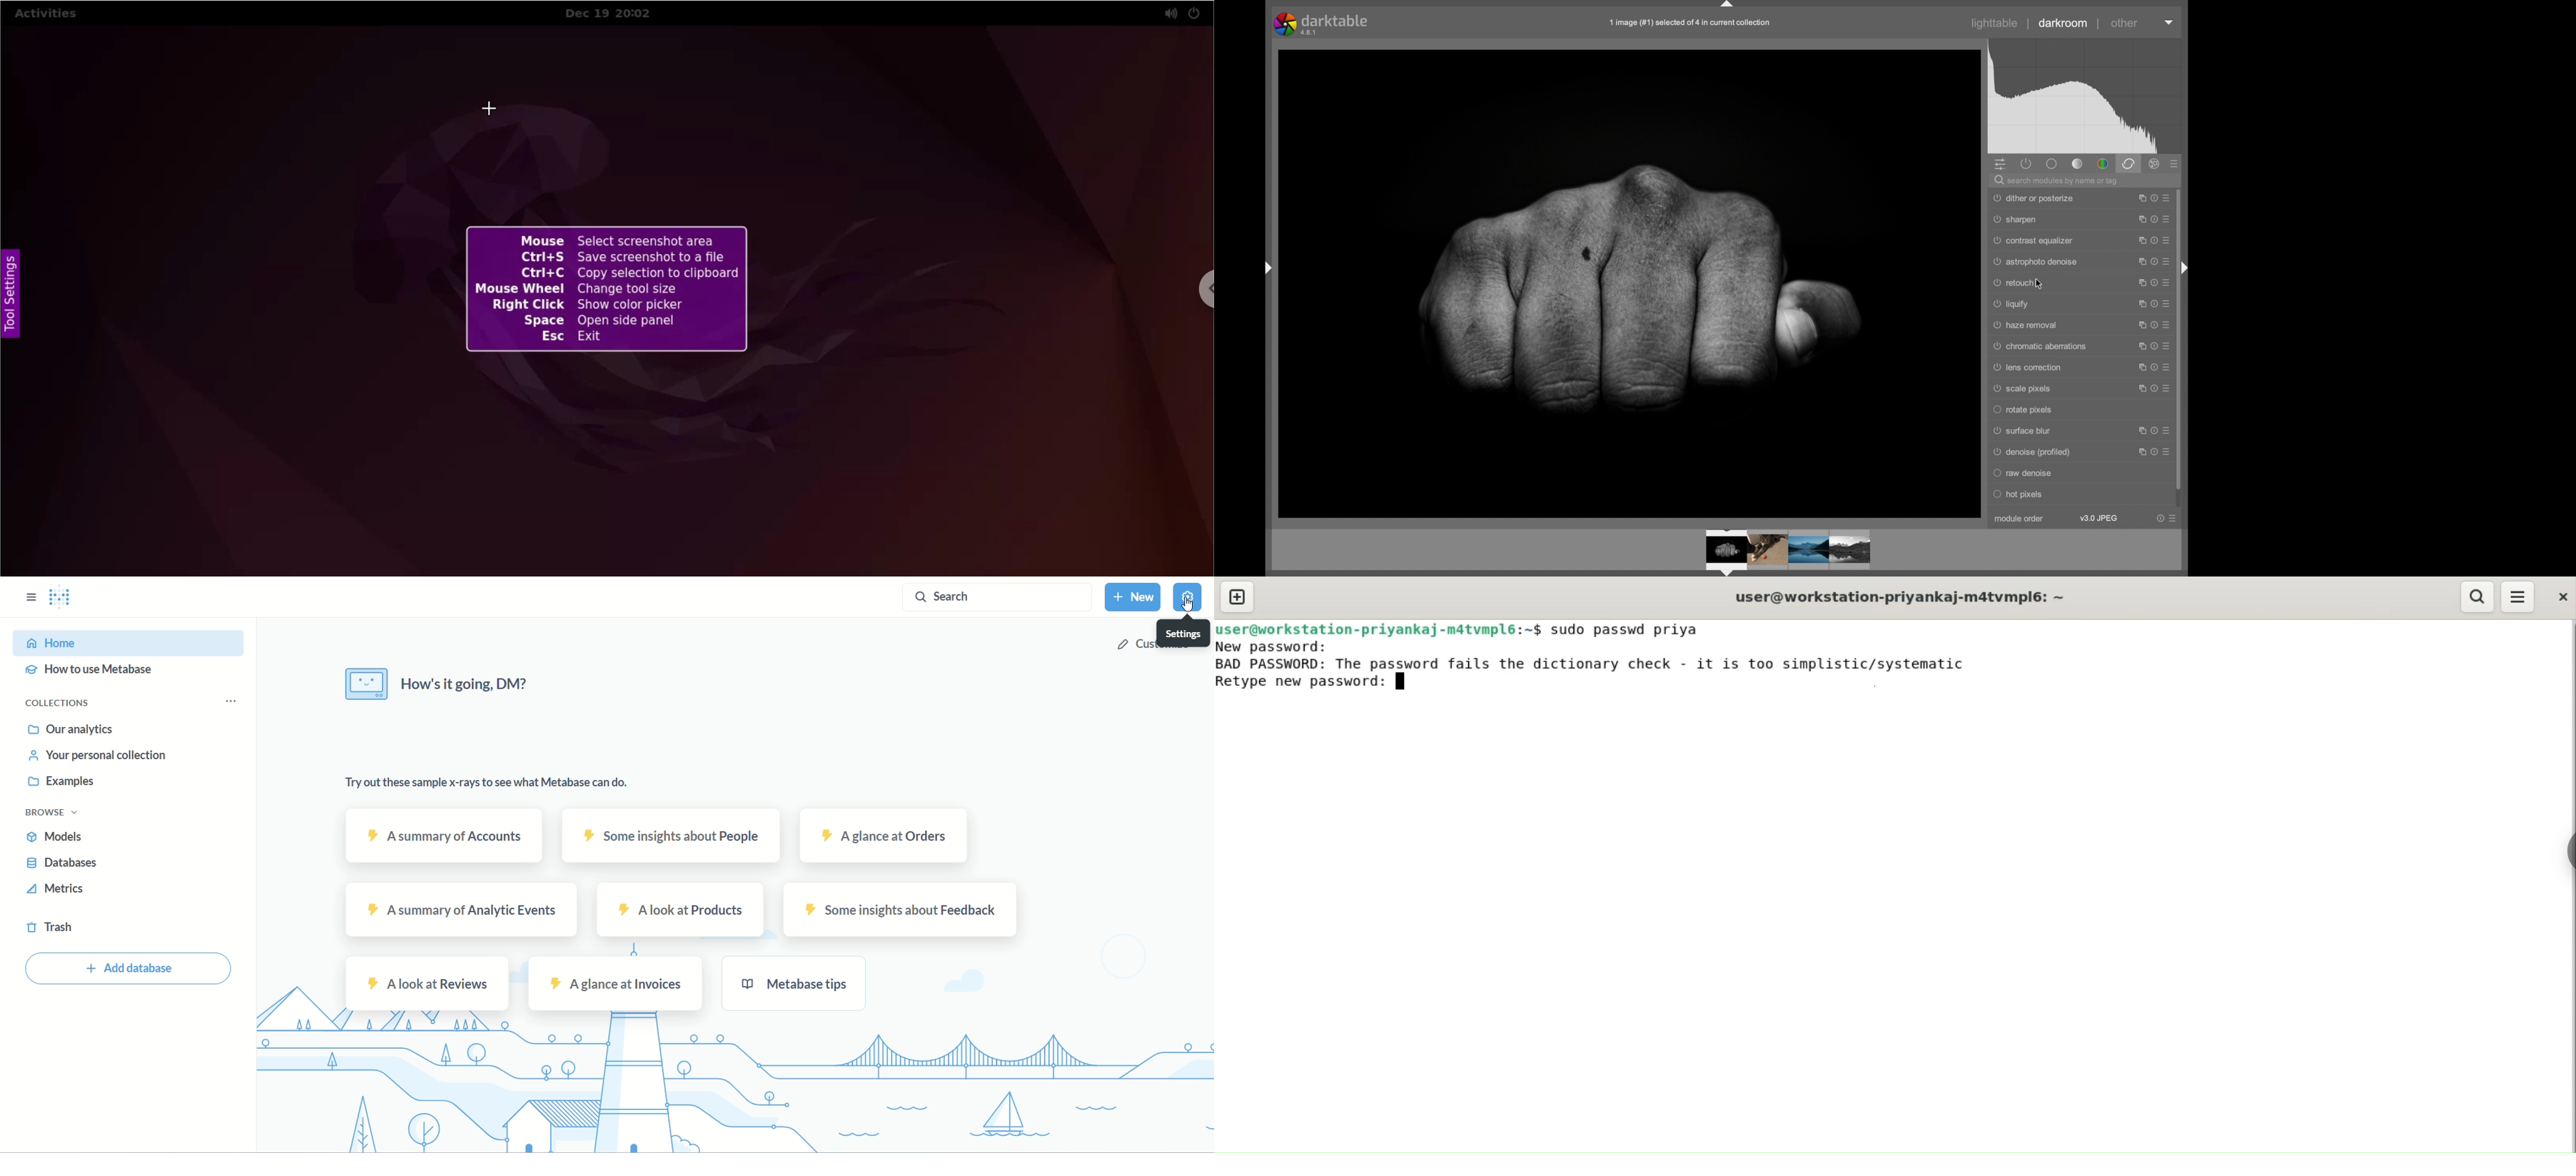 This screenshot has width=2576, height=1176. I want to click on retouch, so click(2015, 282).